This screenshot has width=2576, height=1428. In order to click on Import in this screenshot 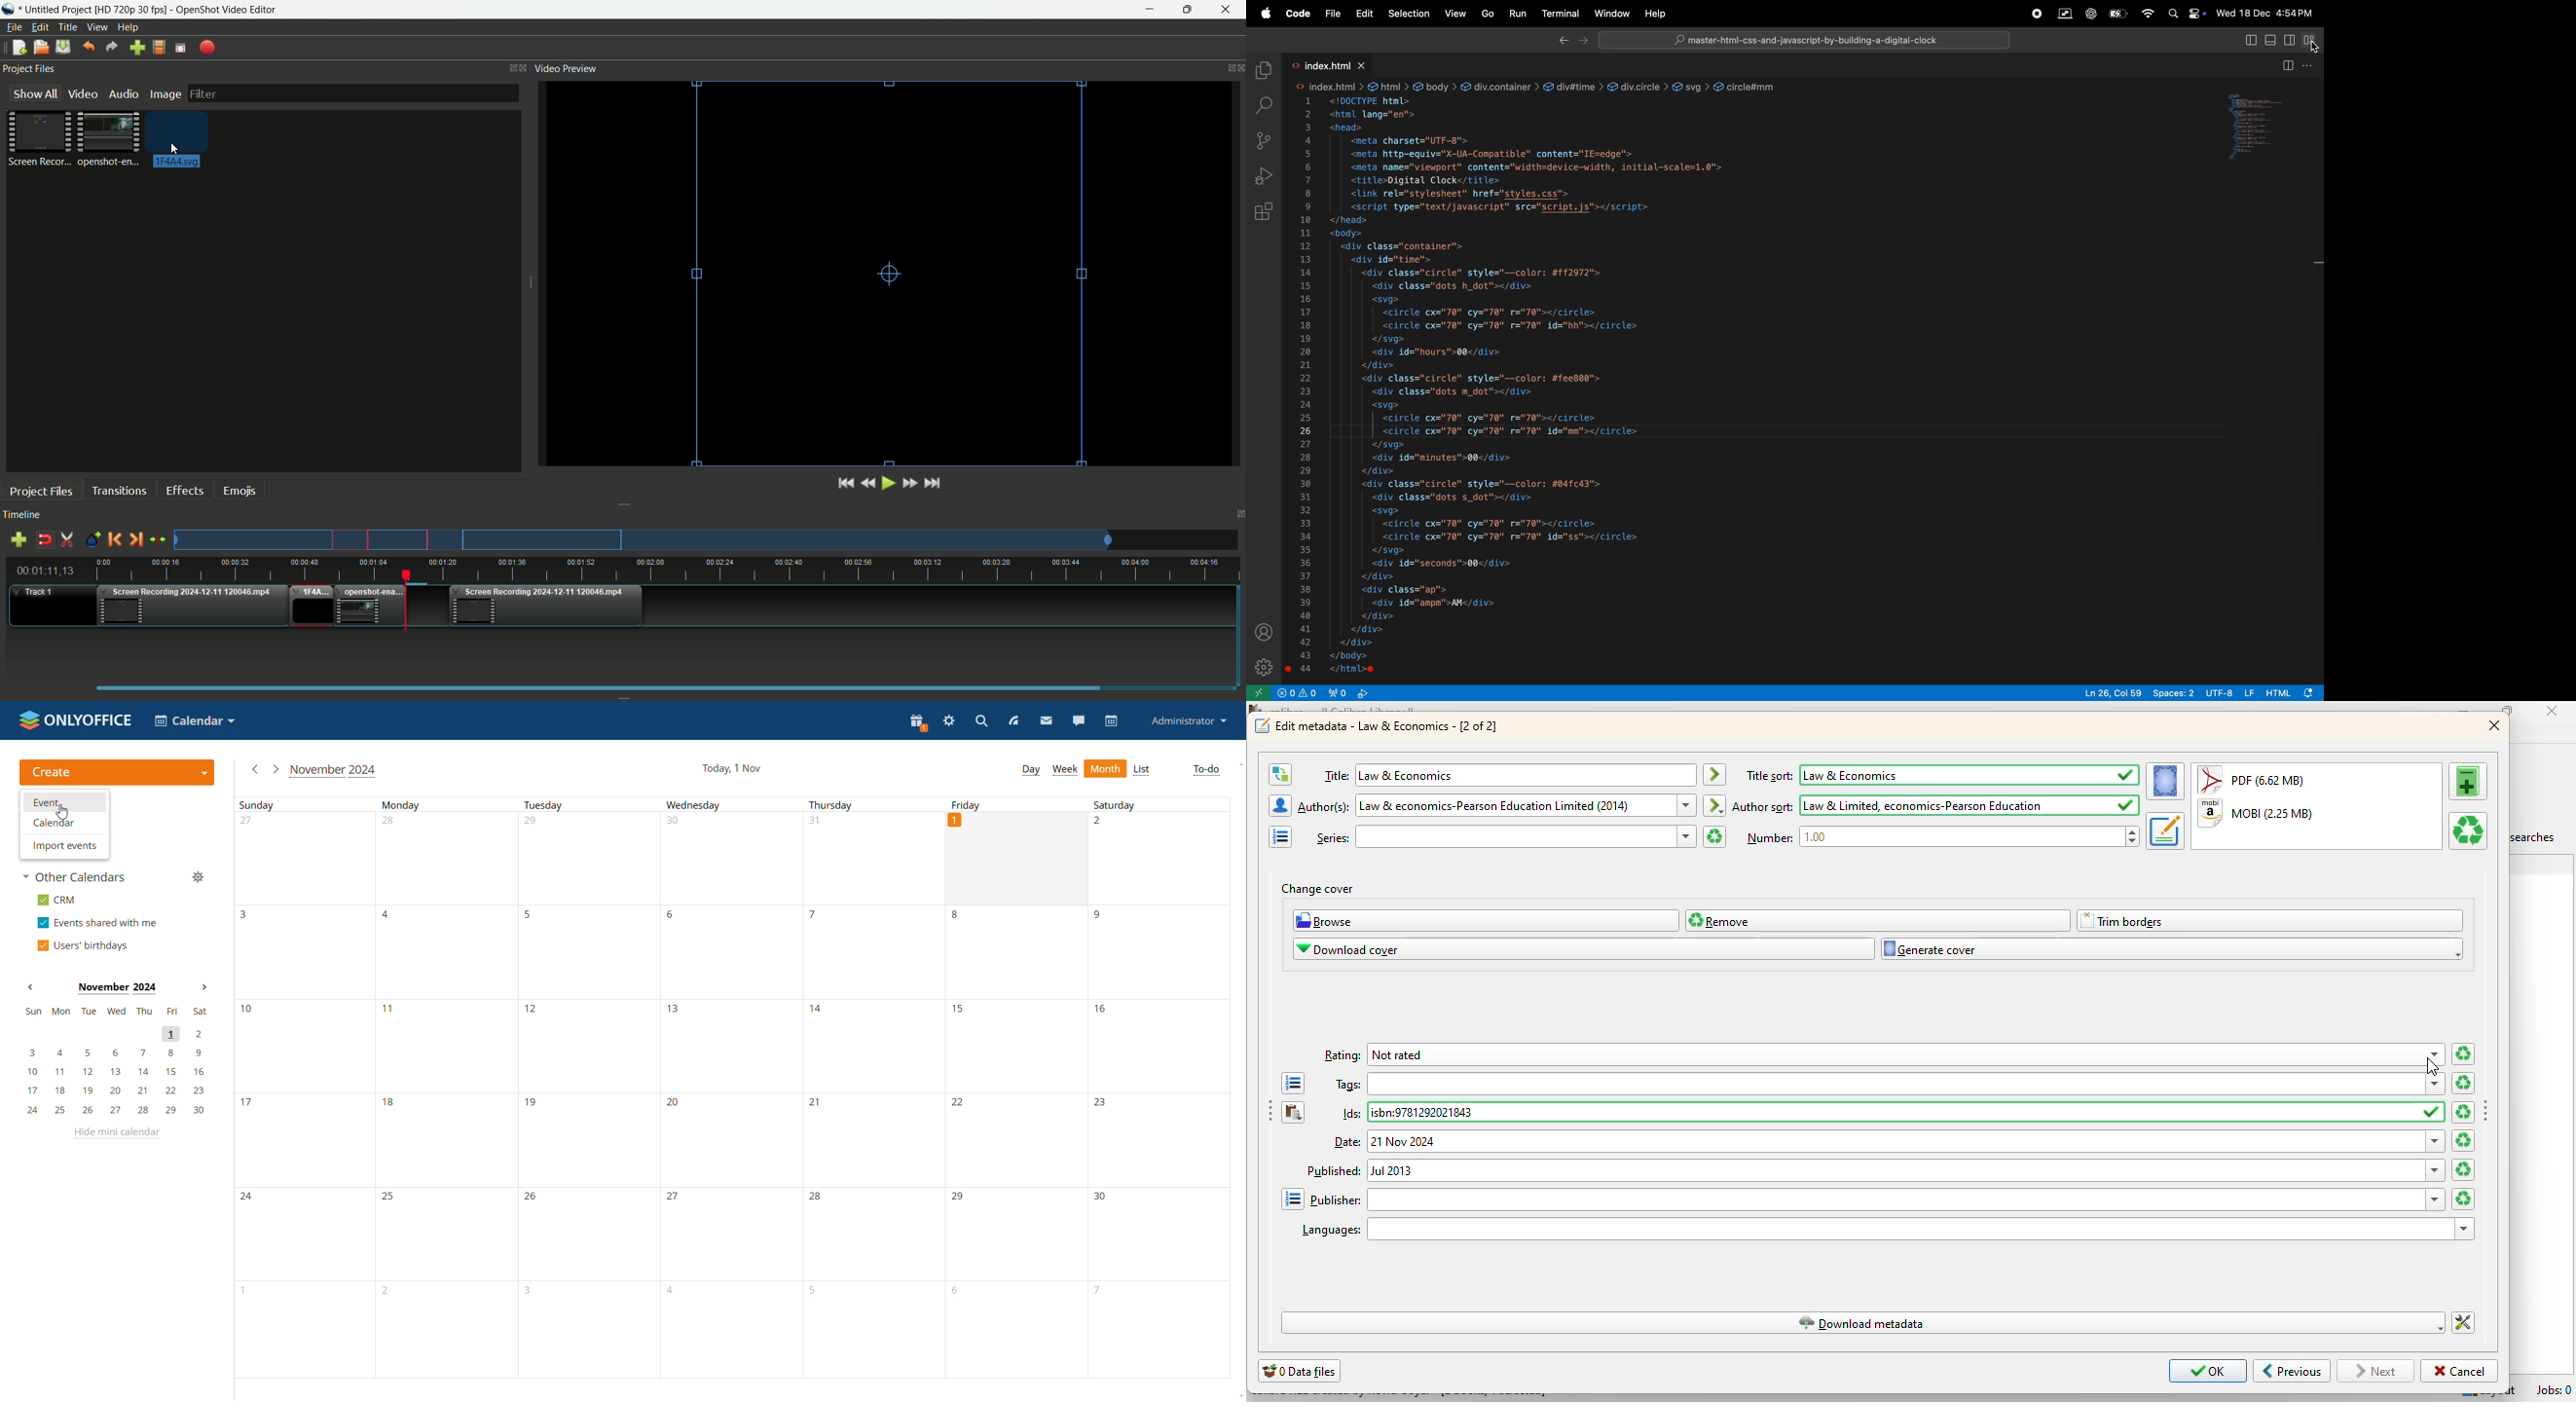, I will do `click(138, 49)`.